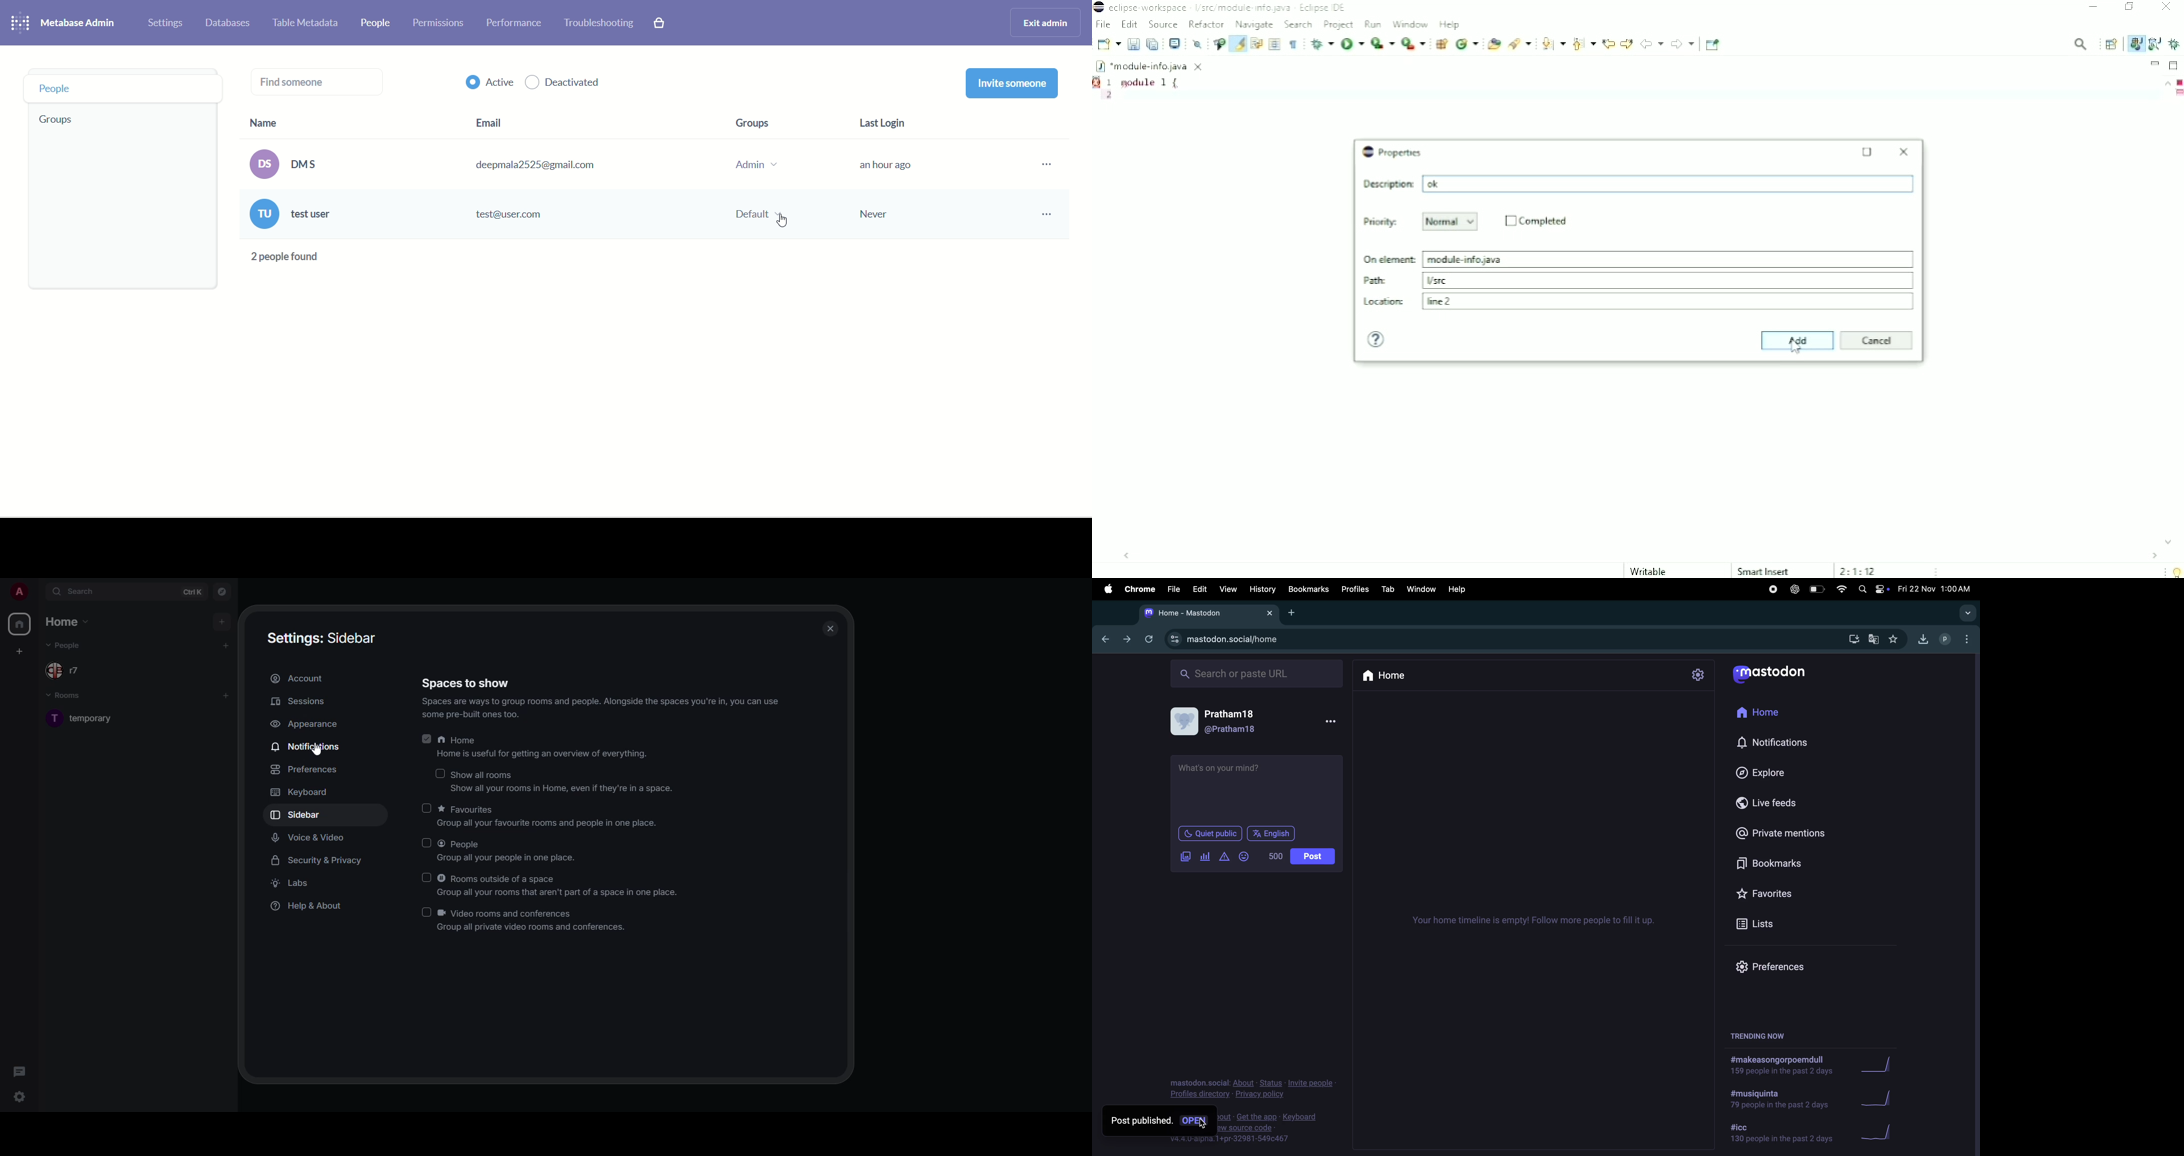 The height and width of the screenshot is (1176, 2184). Describe the element at coordinates (72, 672) in the screenshot. I see `people` at that location.